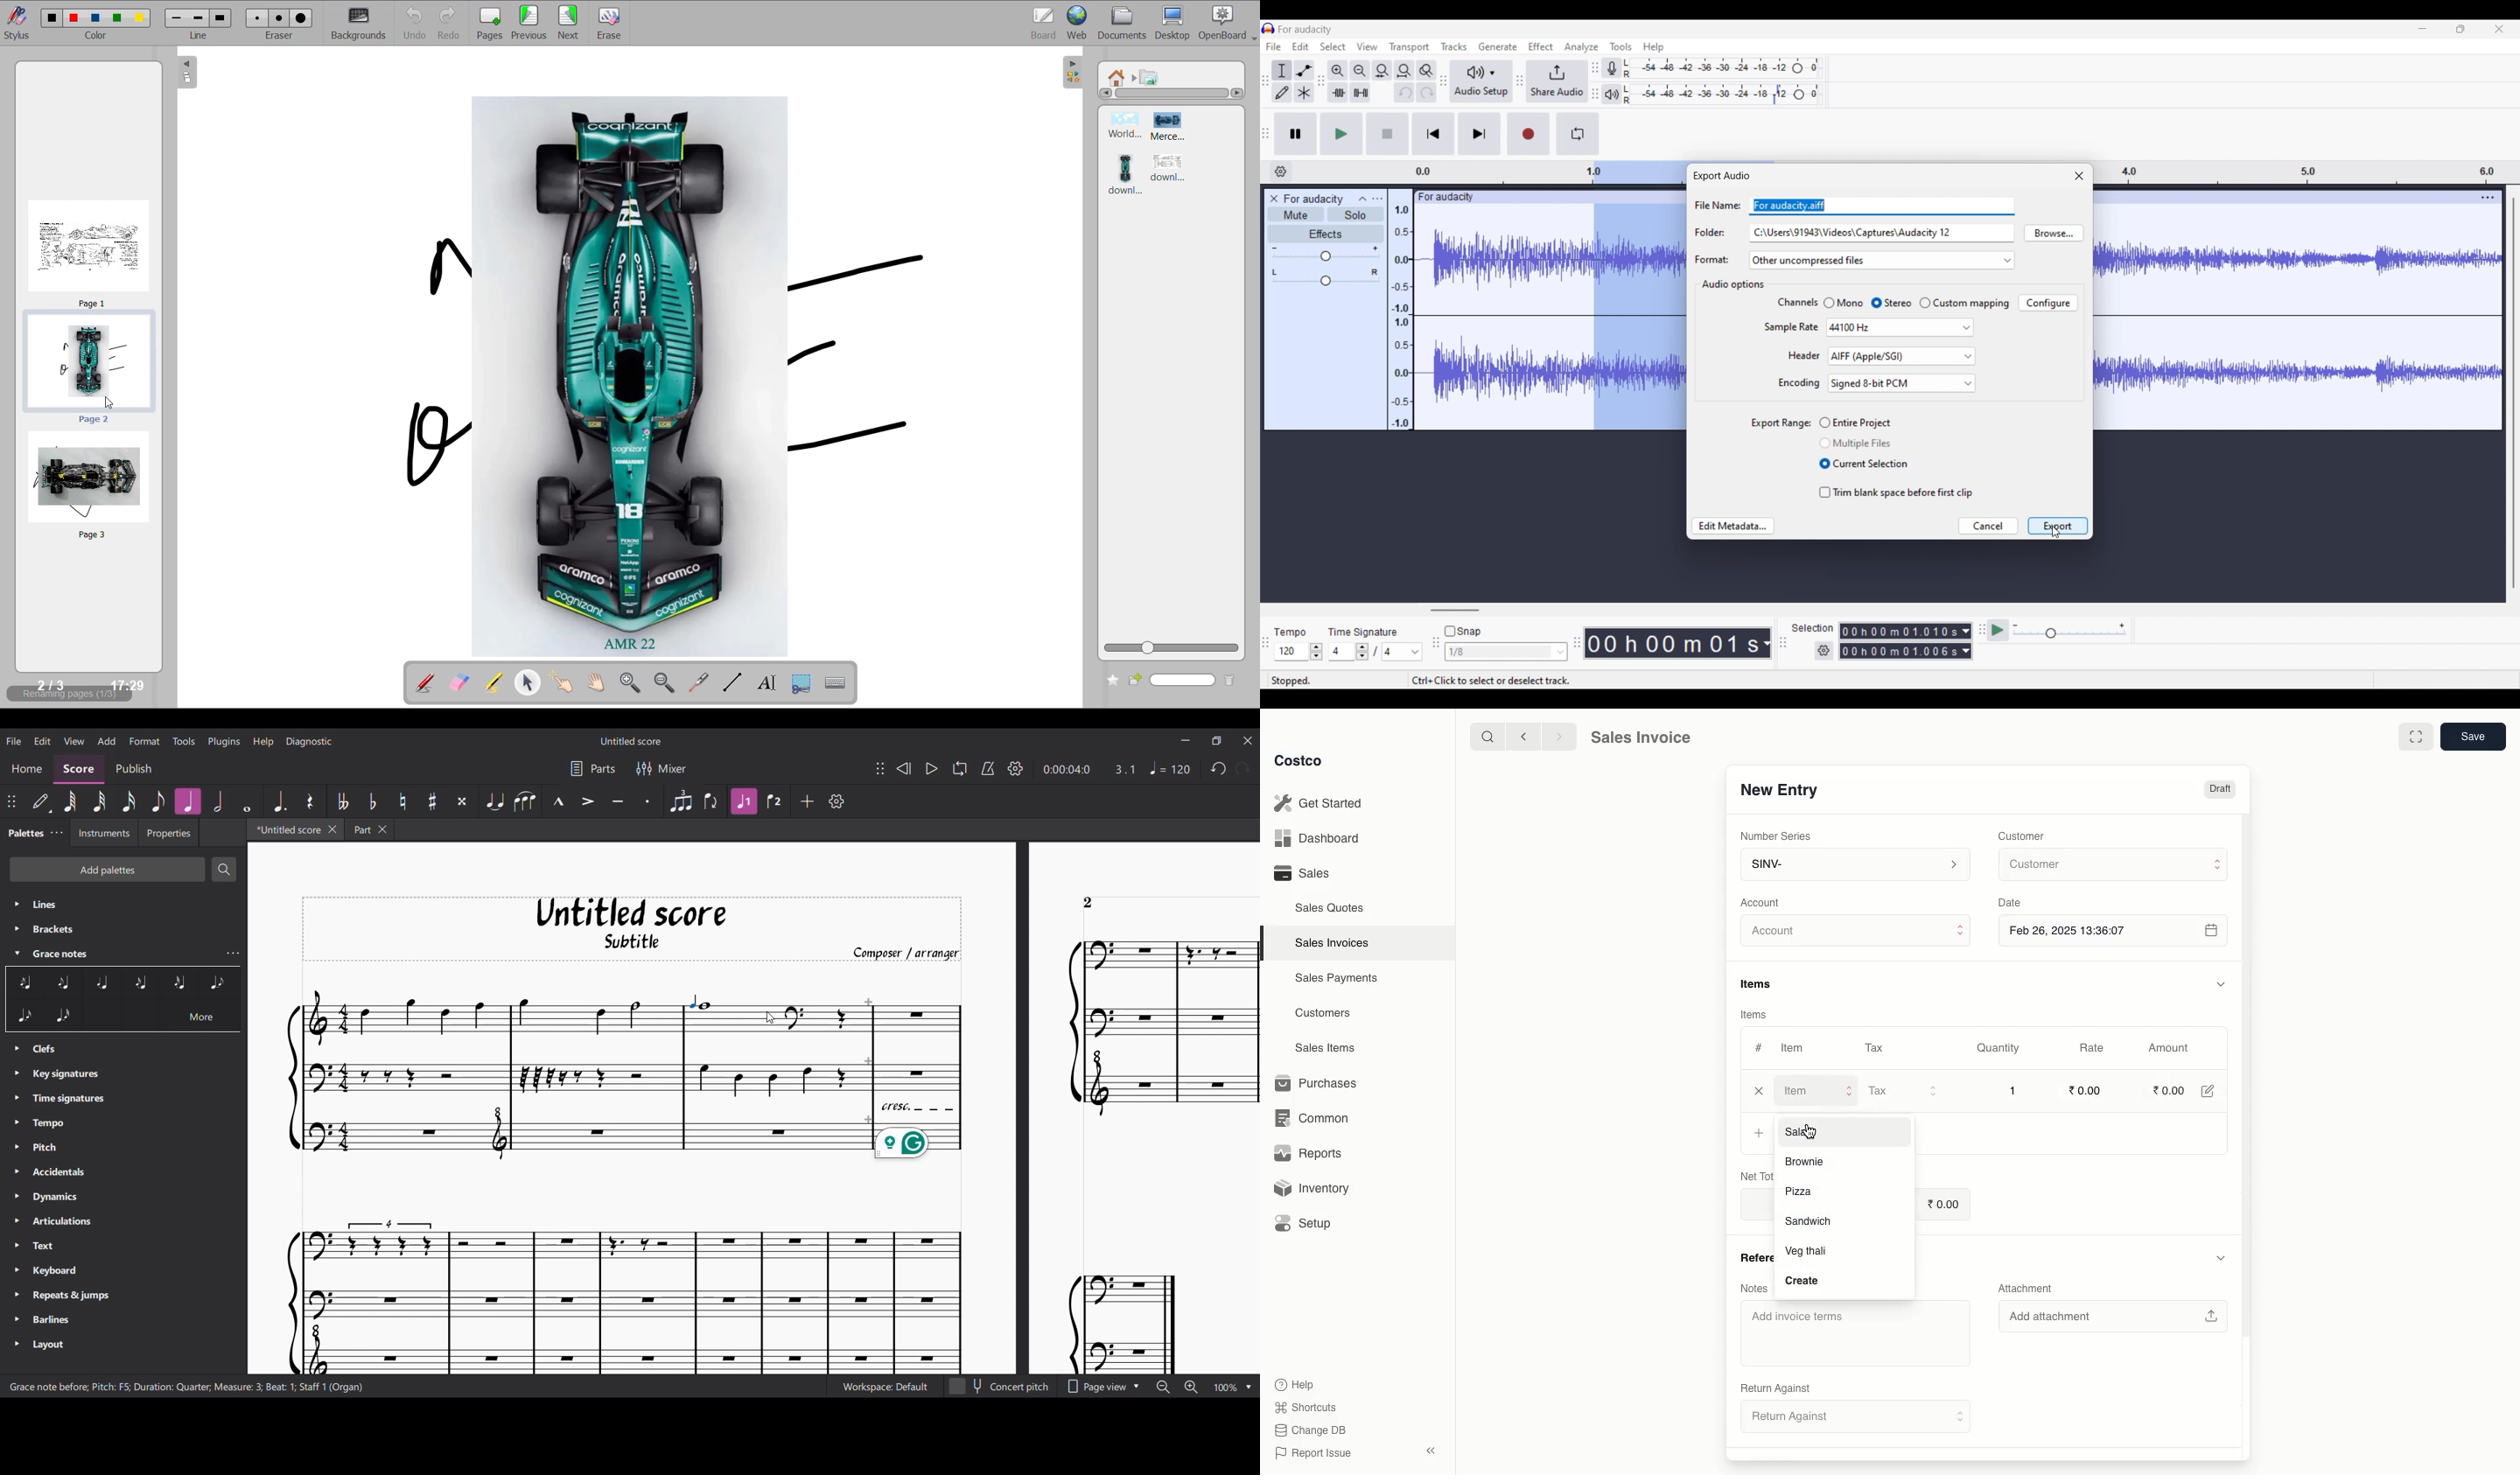 This screenshot has width=2520, height=1484. Describe the element at coordinates (803, 683) in the screenshot. I see `capture part of the screen` at that location.